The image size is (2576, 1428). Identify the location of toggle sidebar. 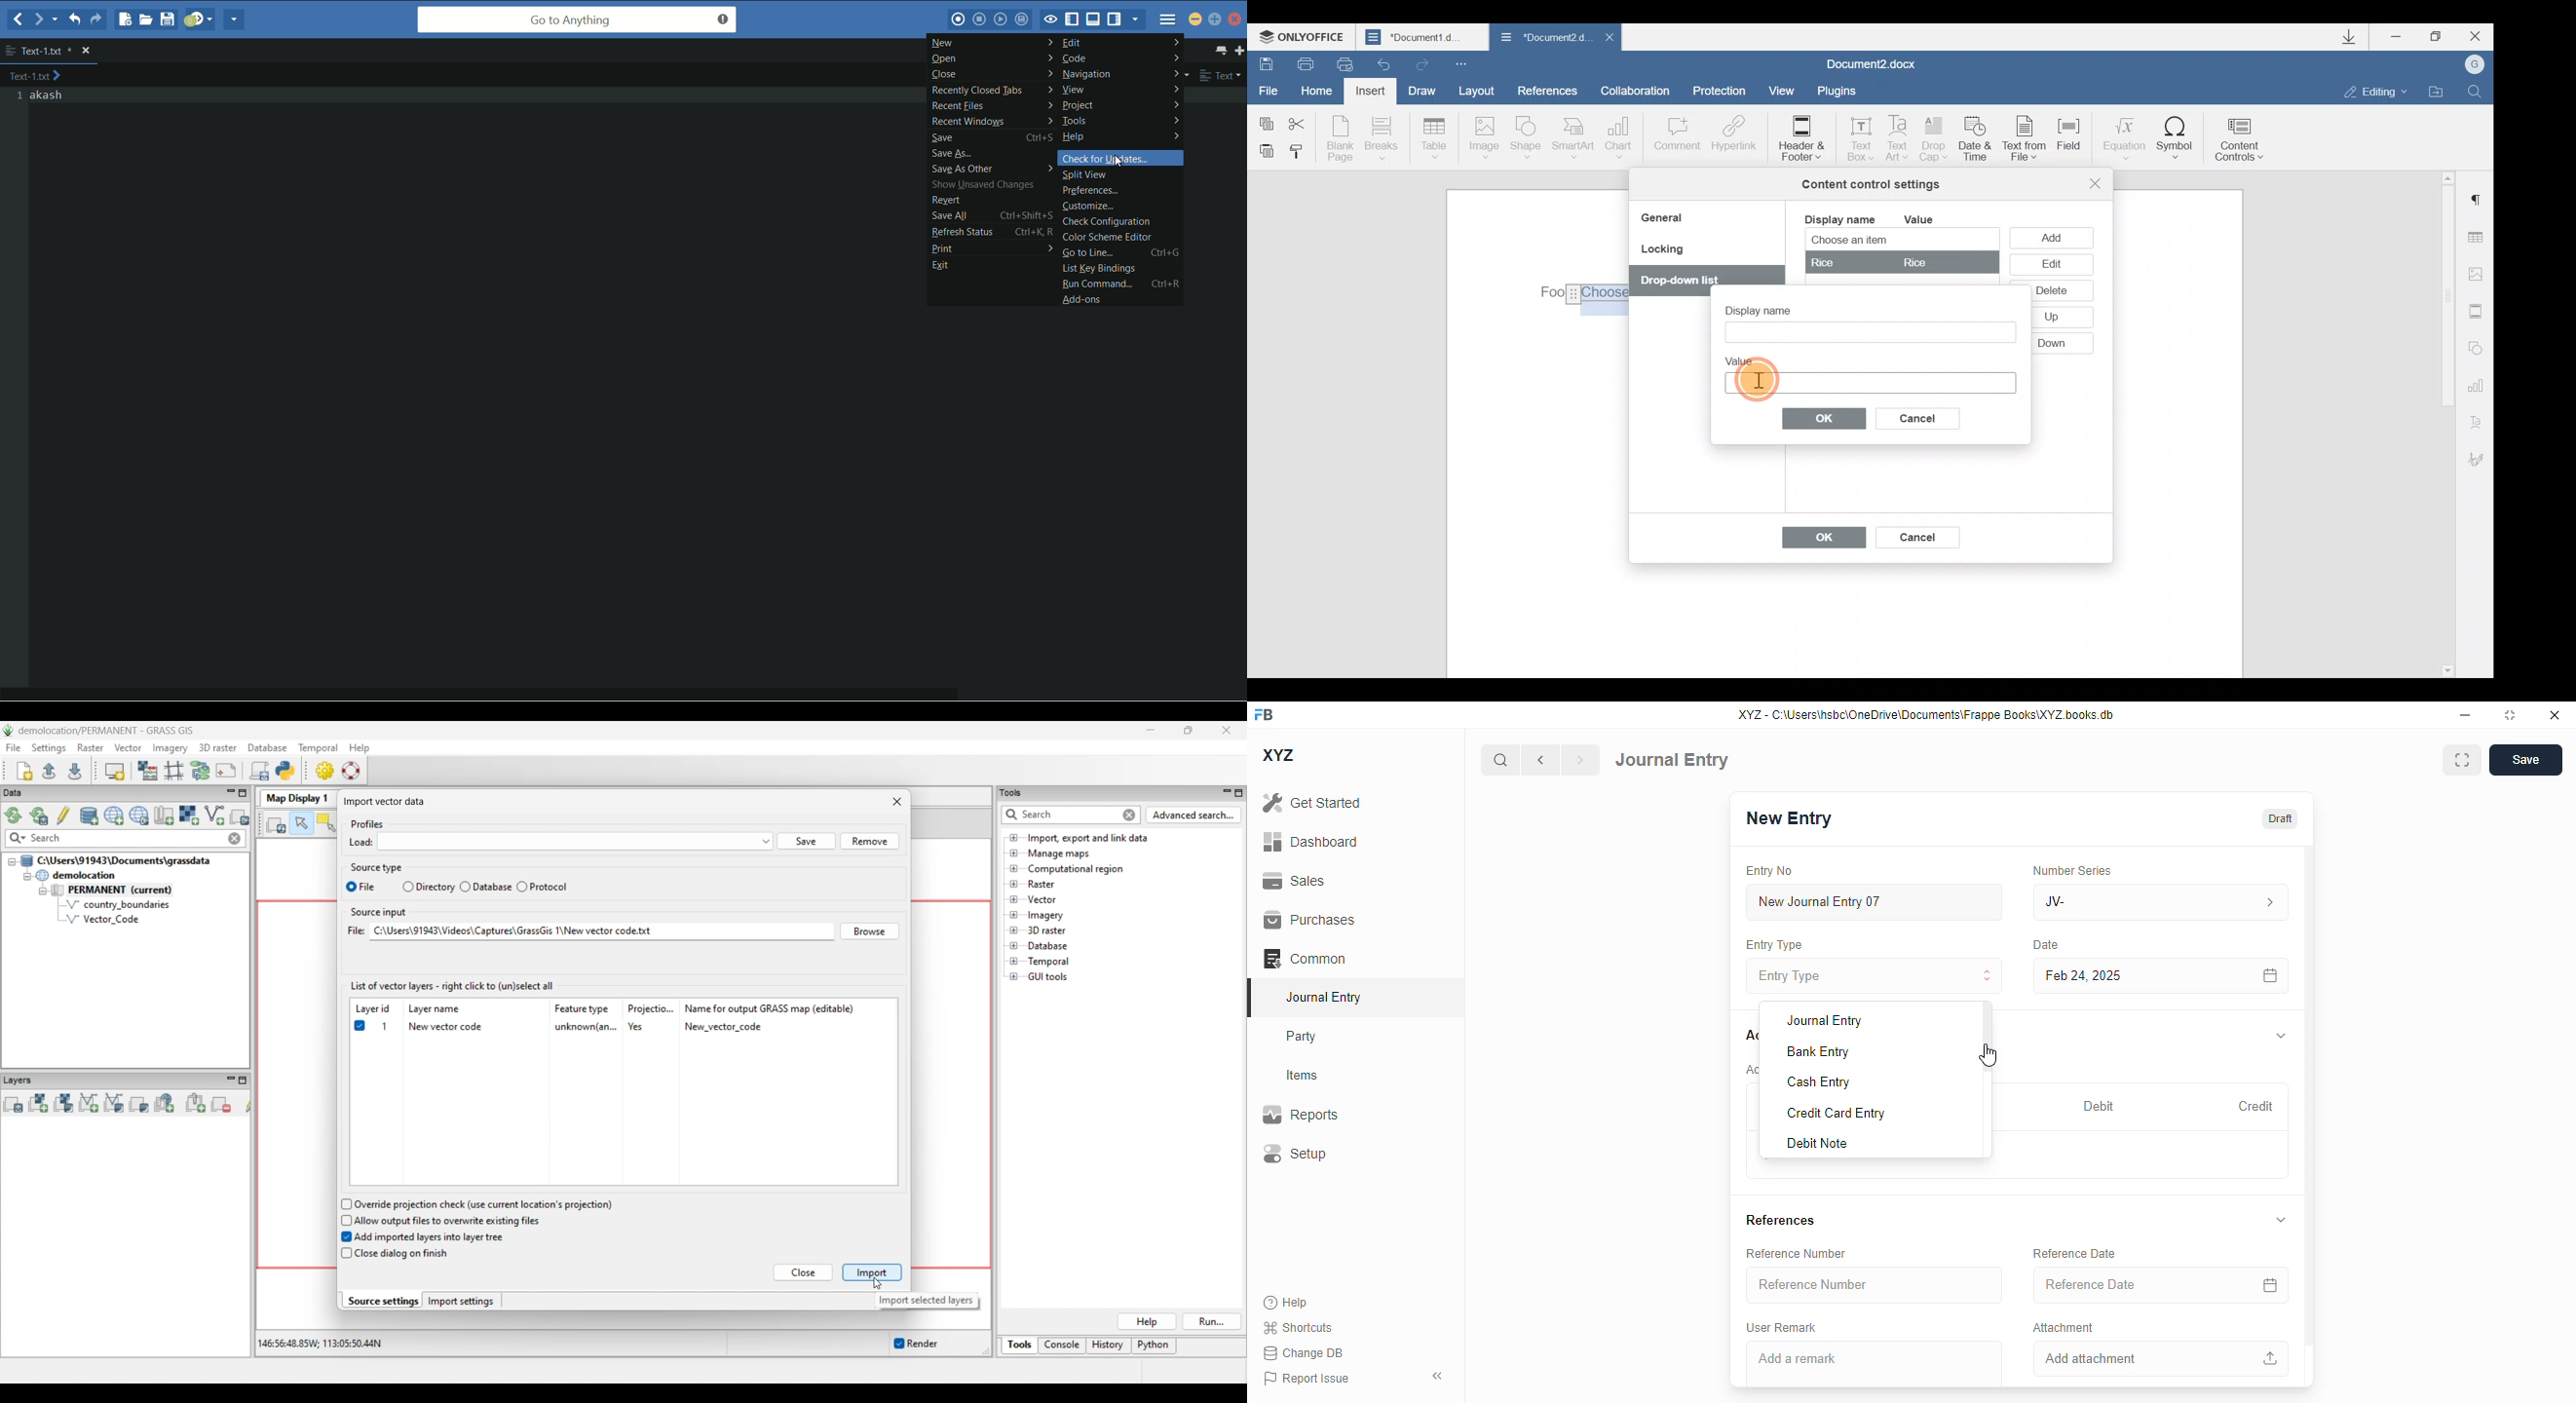
(1439, 1376).